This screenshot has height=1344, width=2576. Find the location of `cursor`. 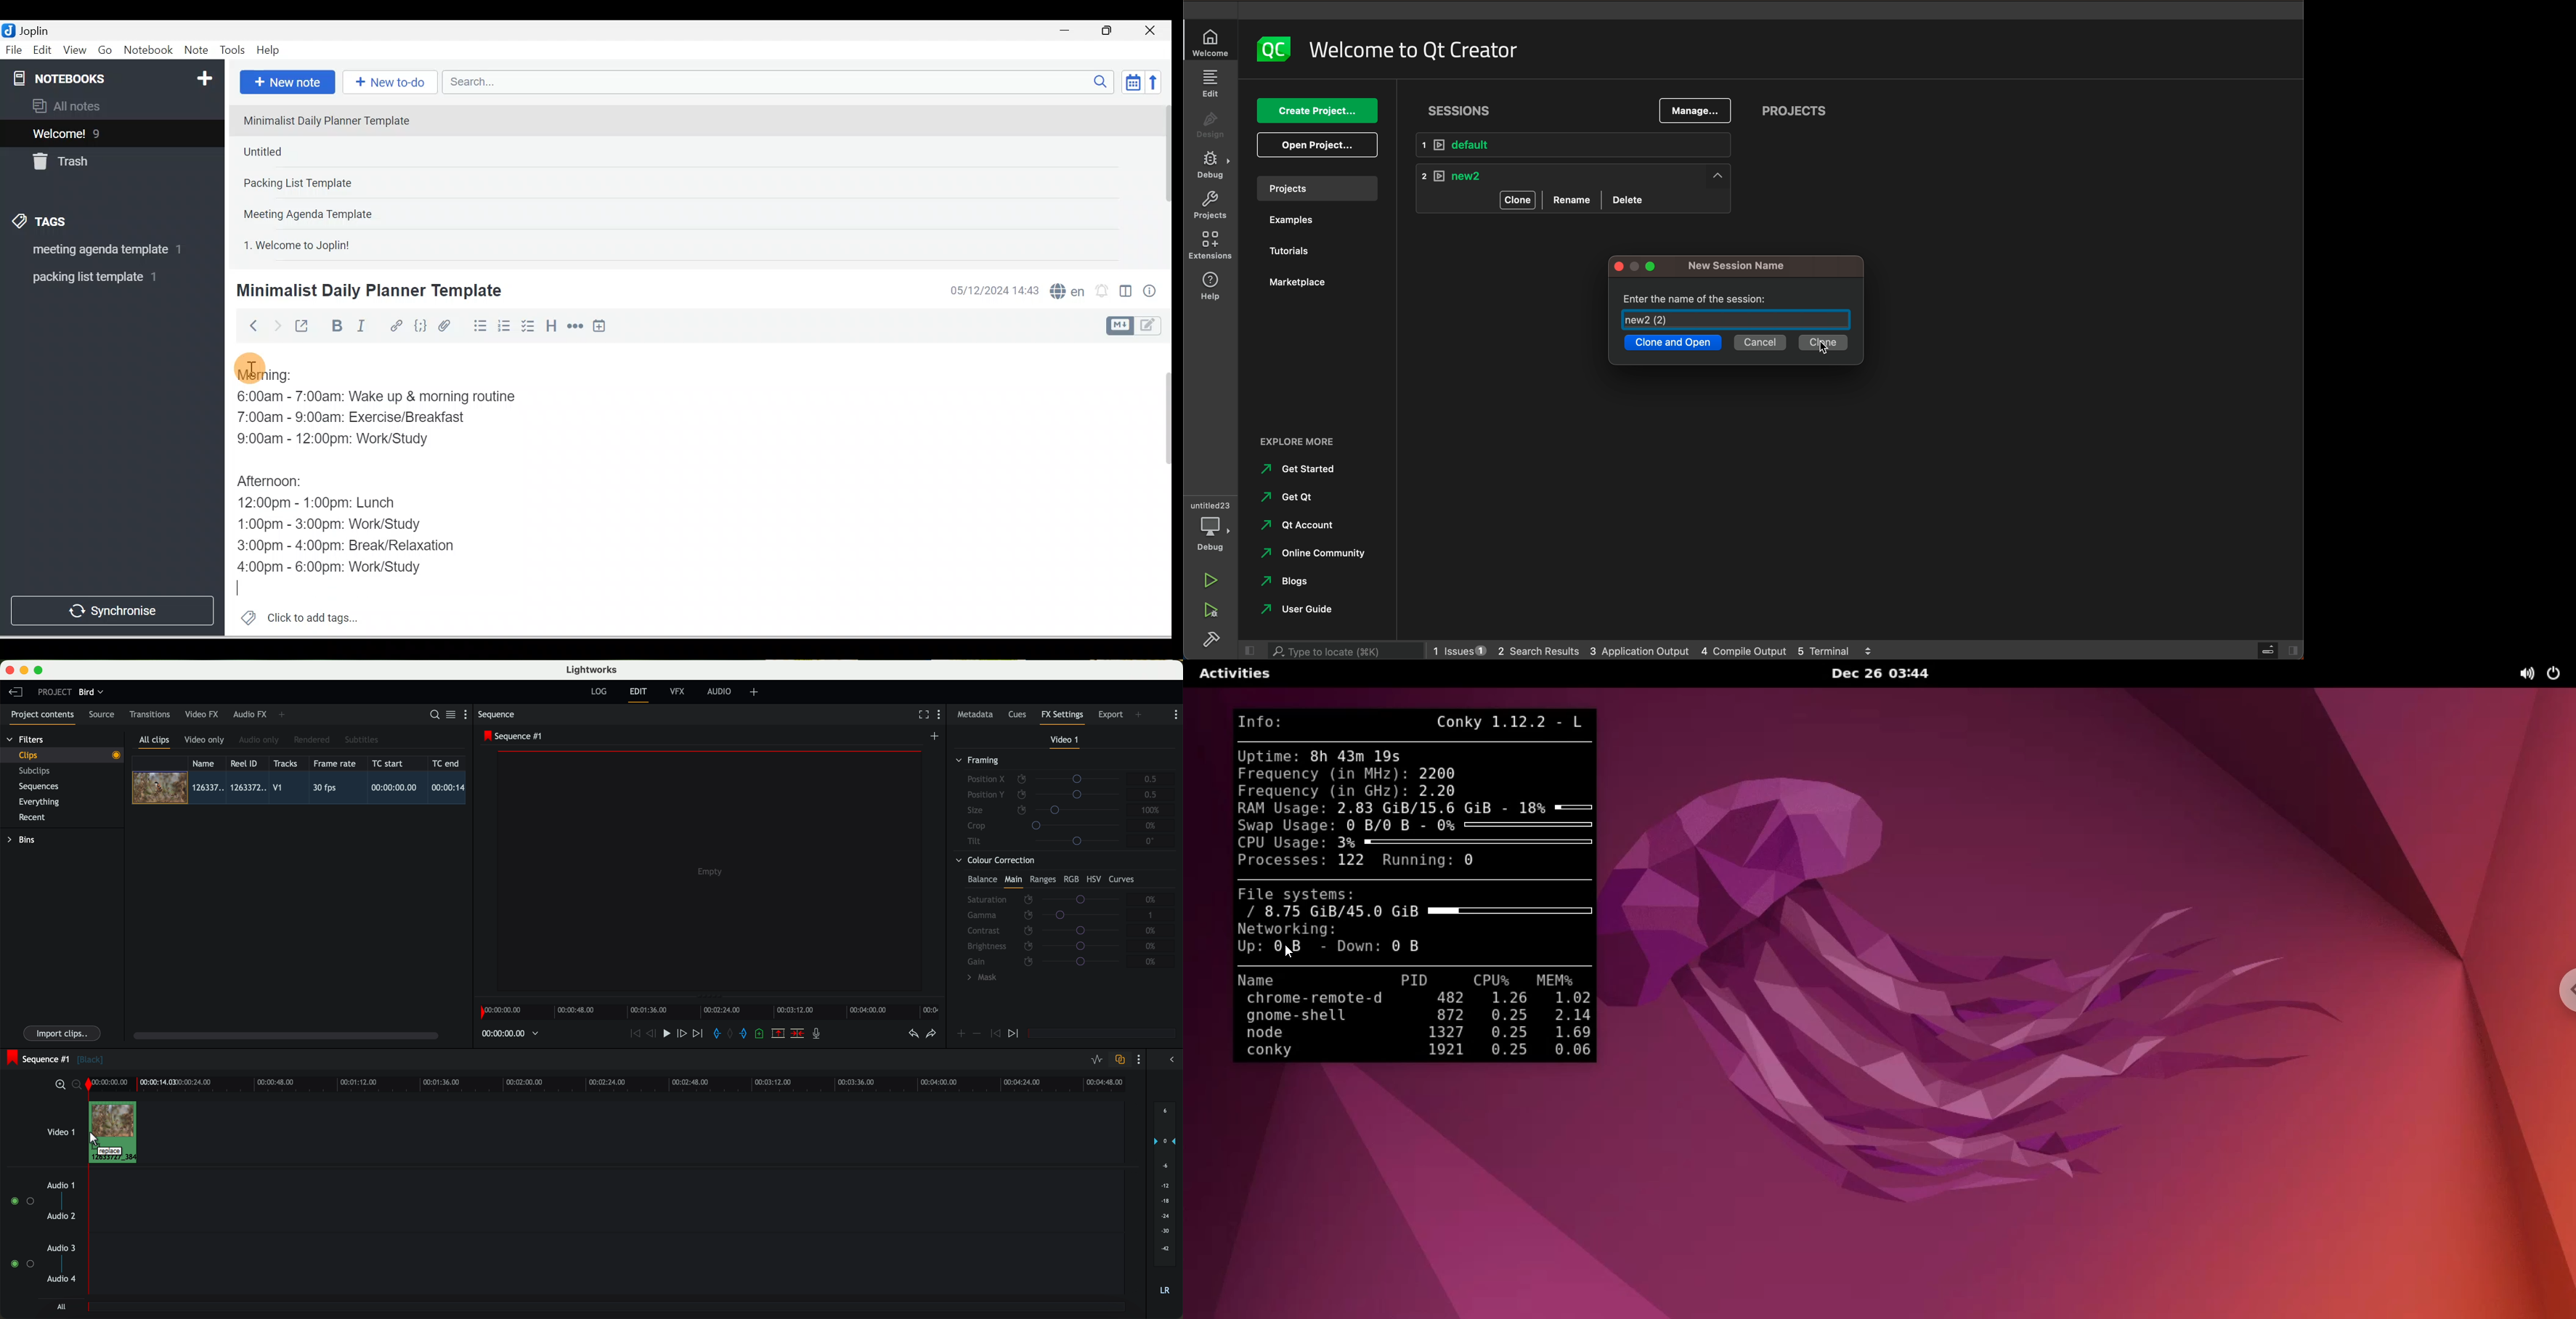

cursor is located at coordinates (1823, 349).